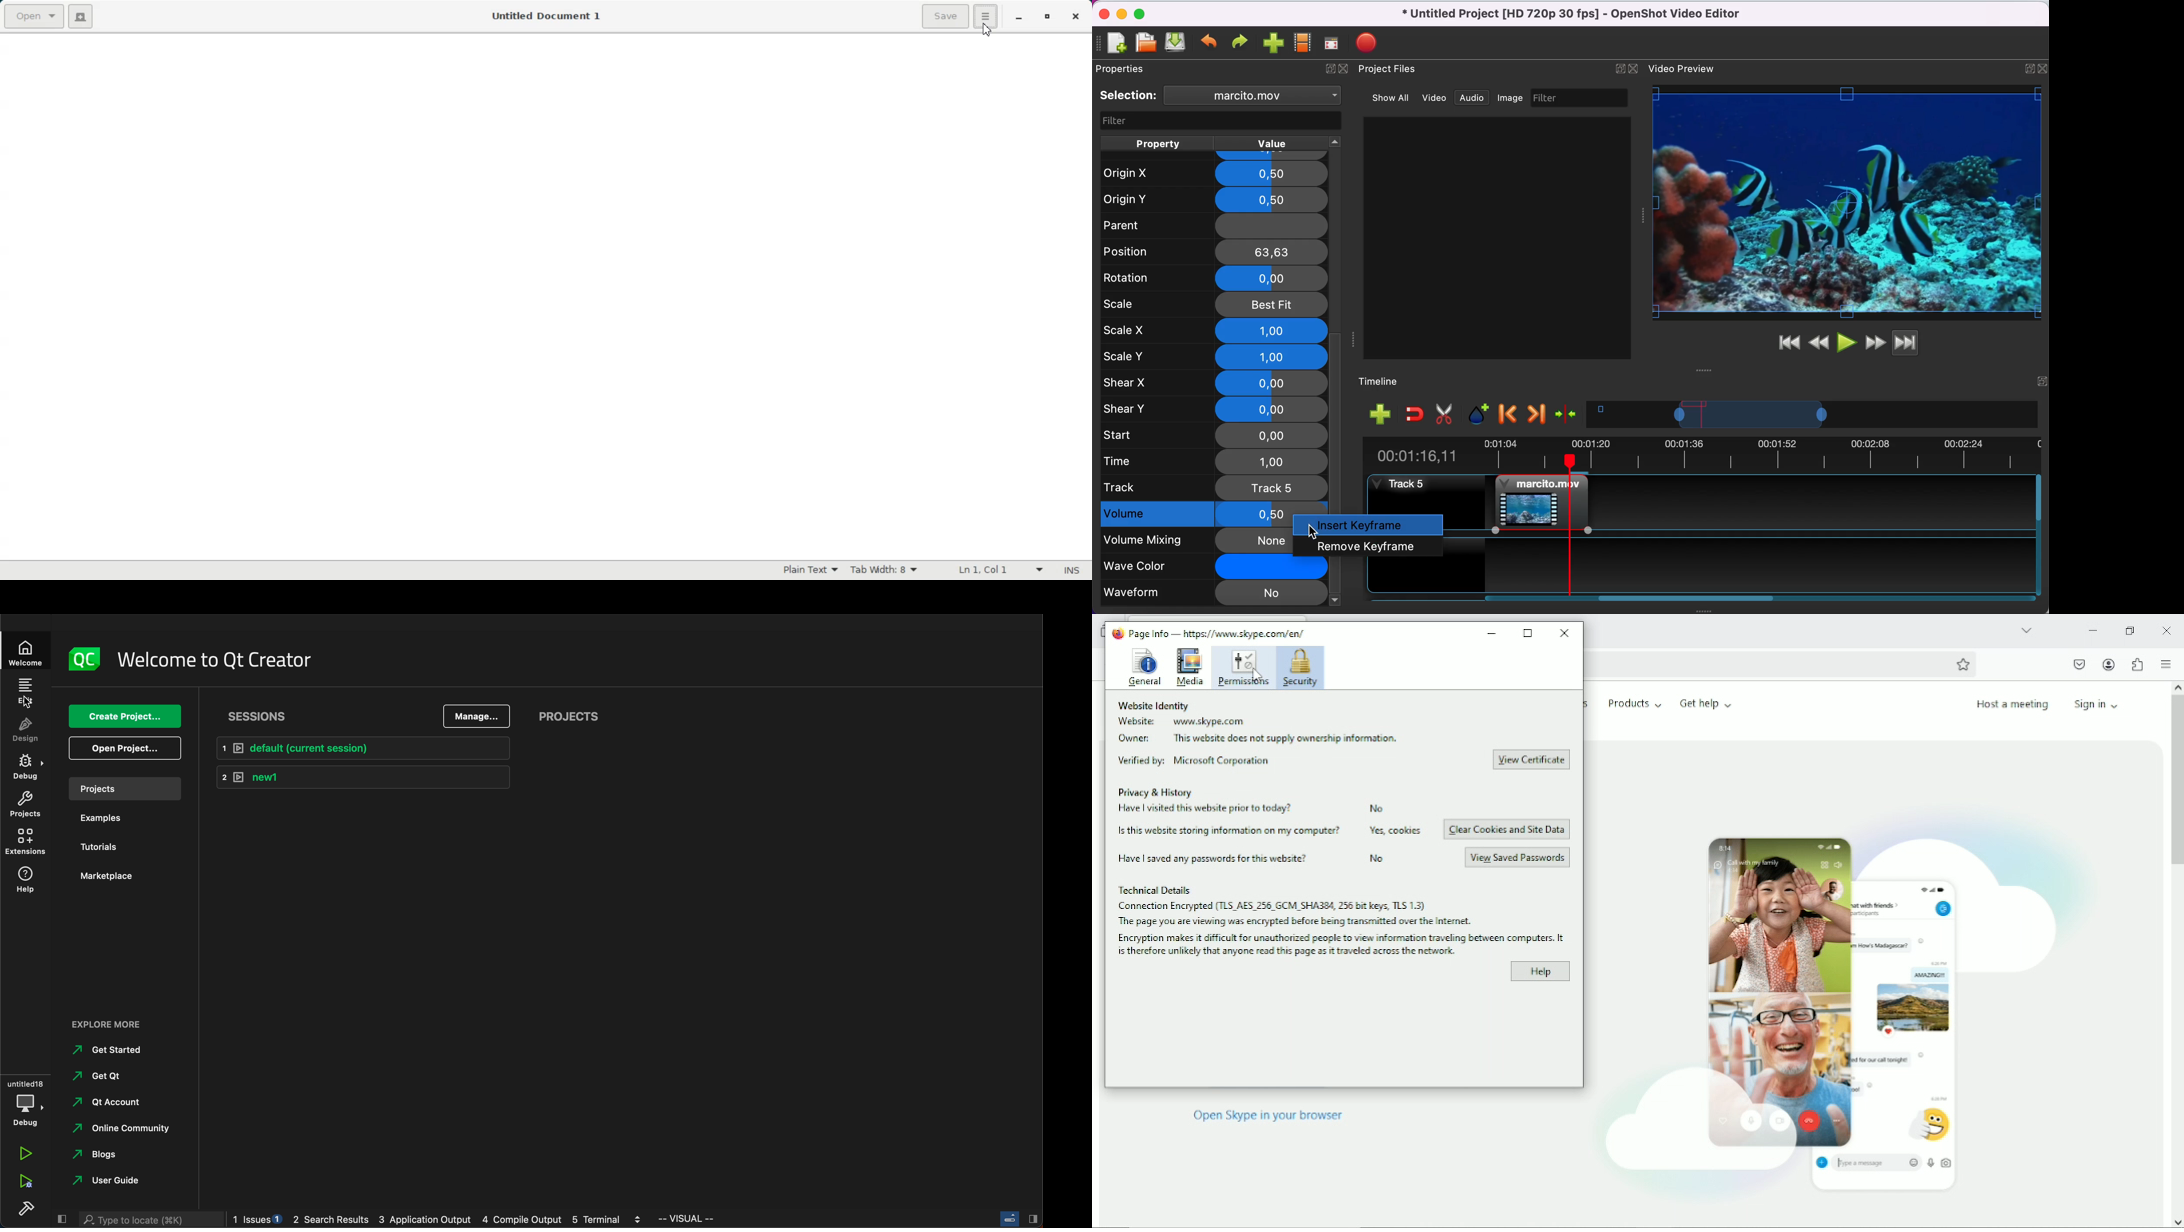 The height and width of the screenshot is (1232, 2184). I want to click on Minimize, so click(2092, 630).